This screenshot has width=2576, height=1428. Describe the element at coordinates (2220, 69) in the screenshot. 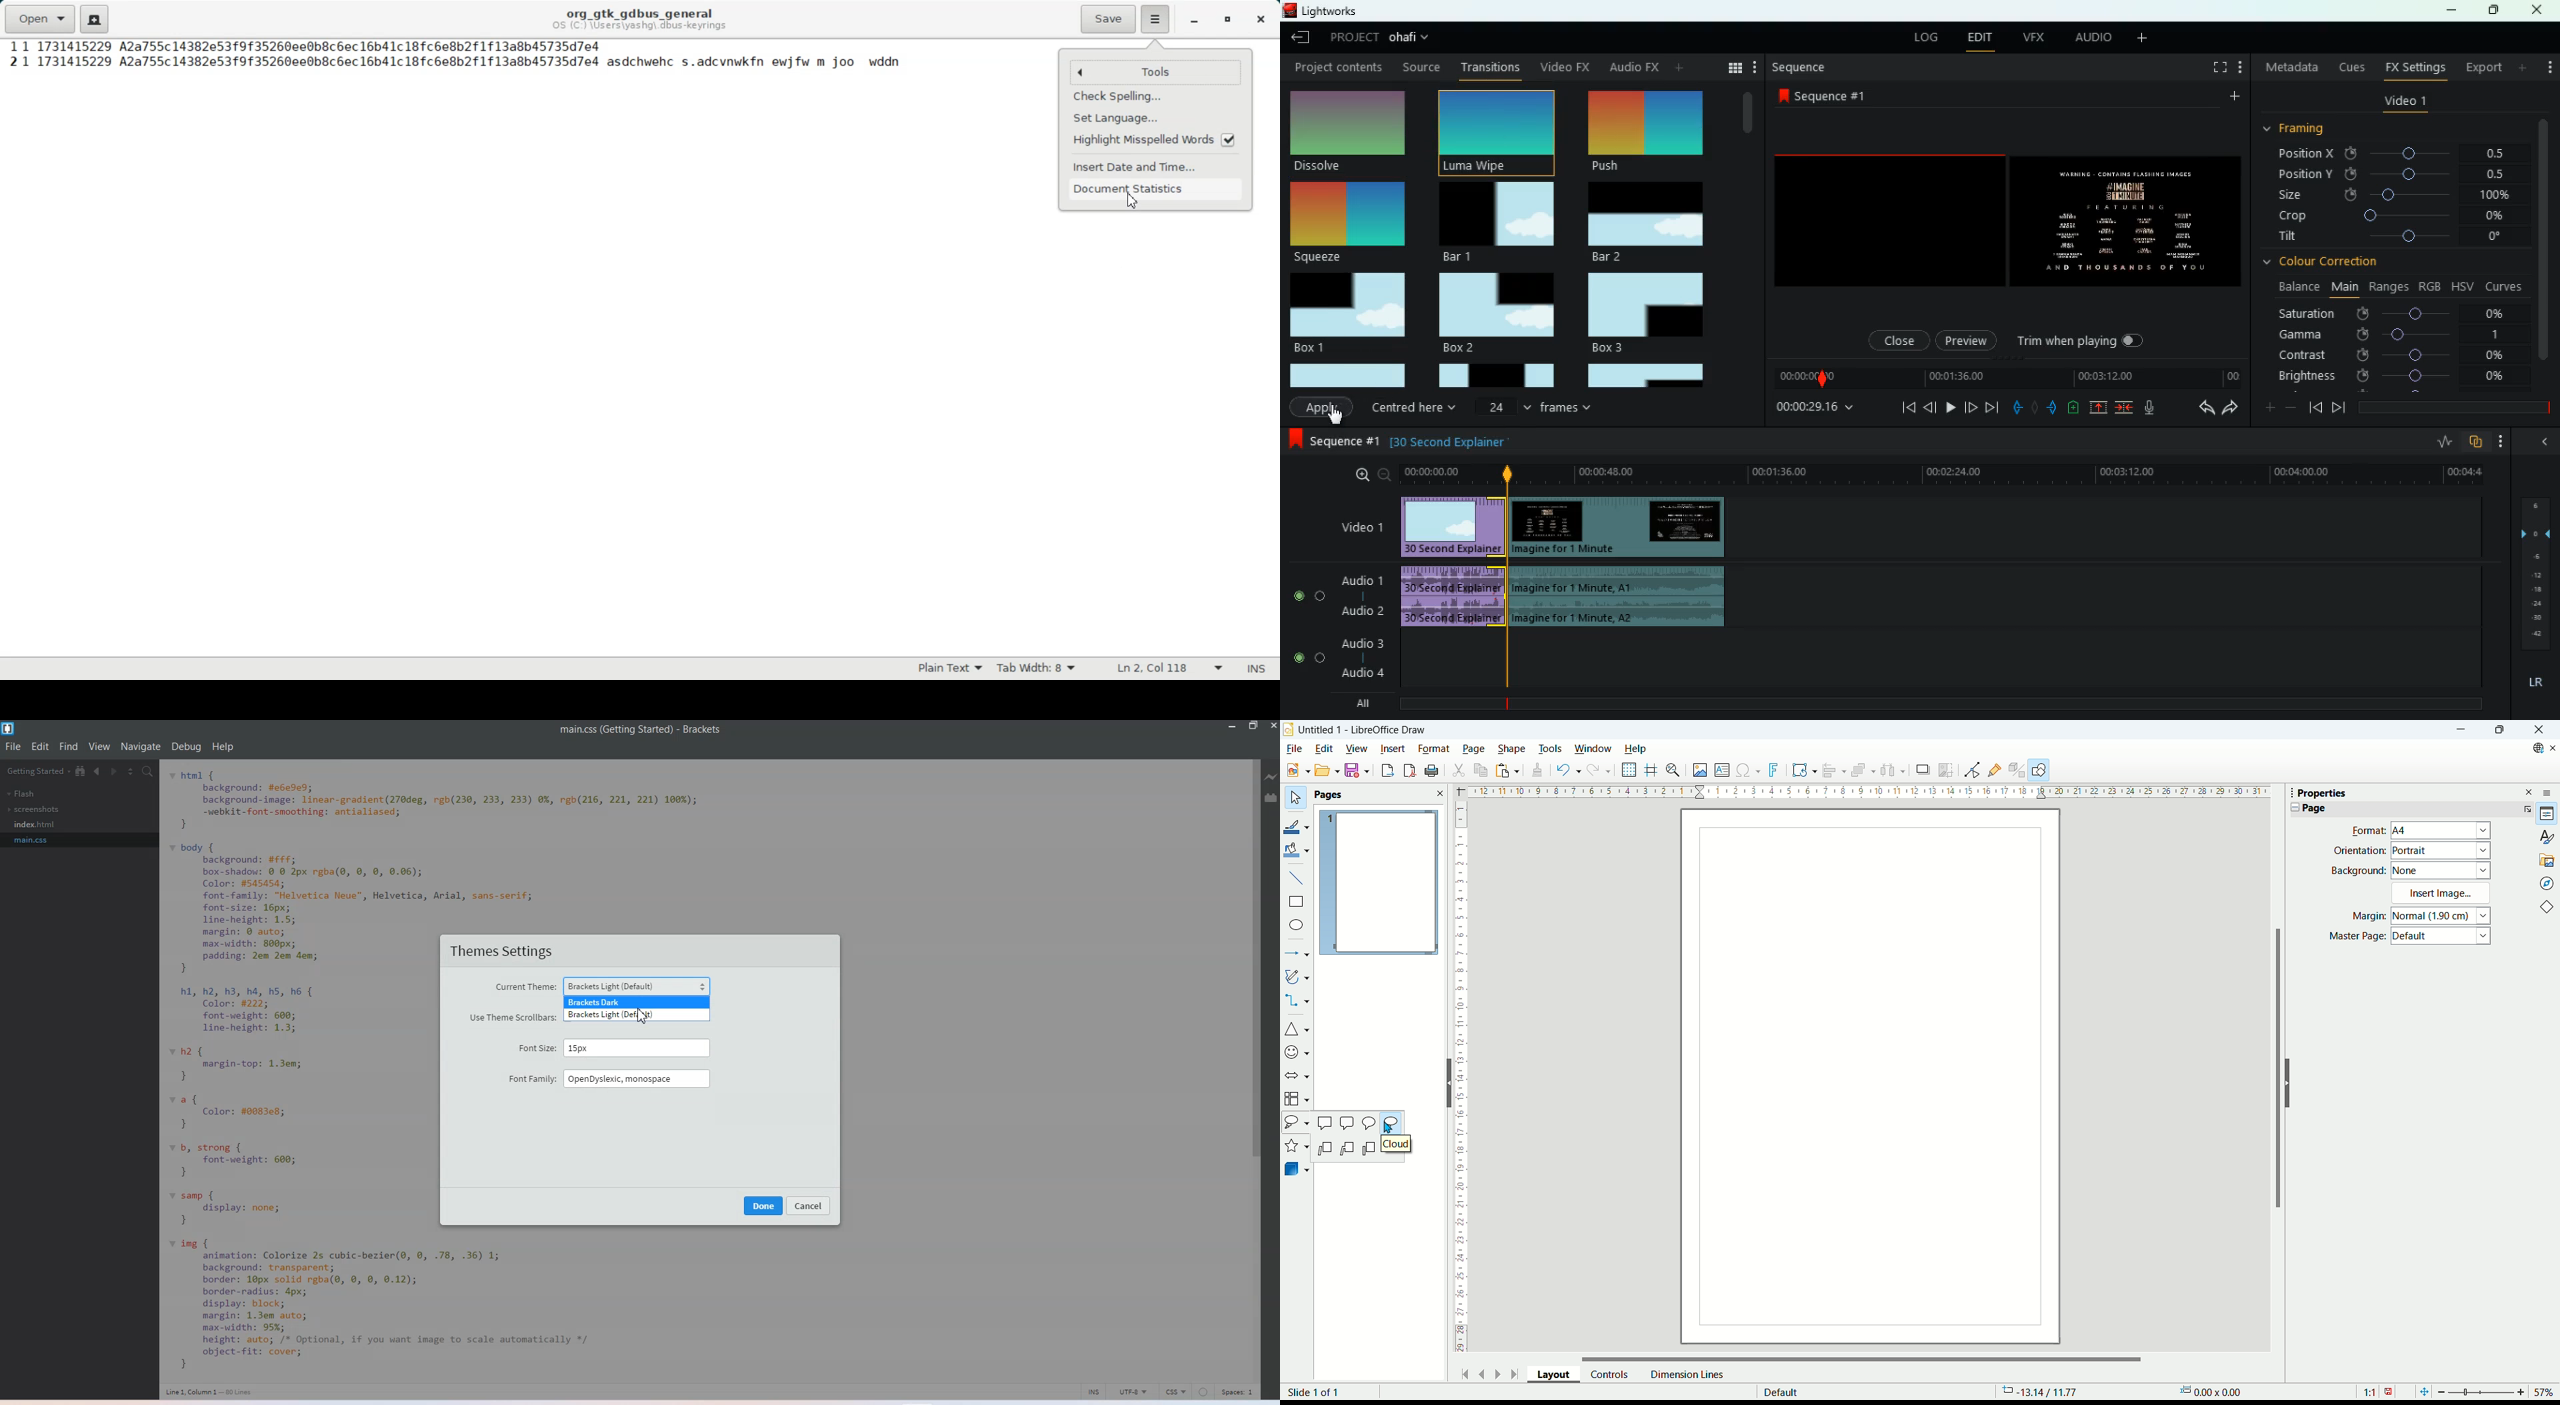

I see `full screen` at that location.